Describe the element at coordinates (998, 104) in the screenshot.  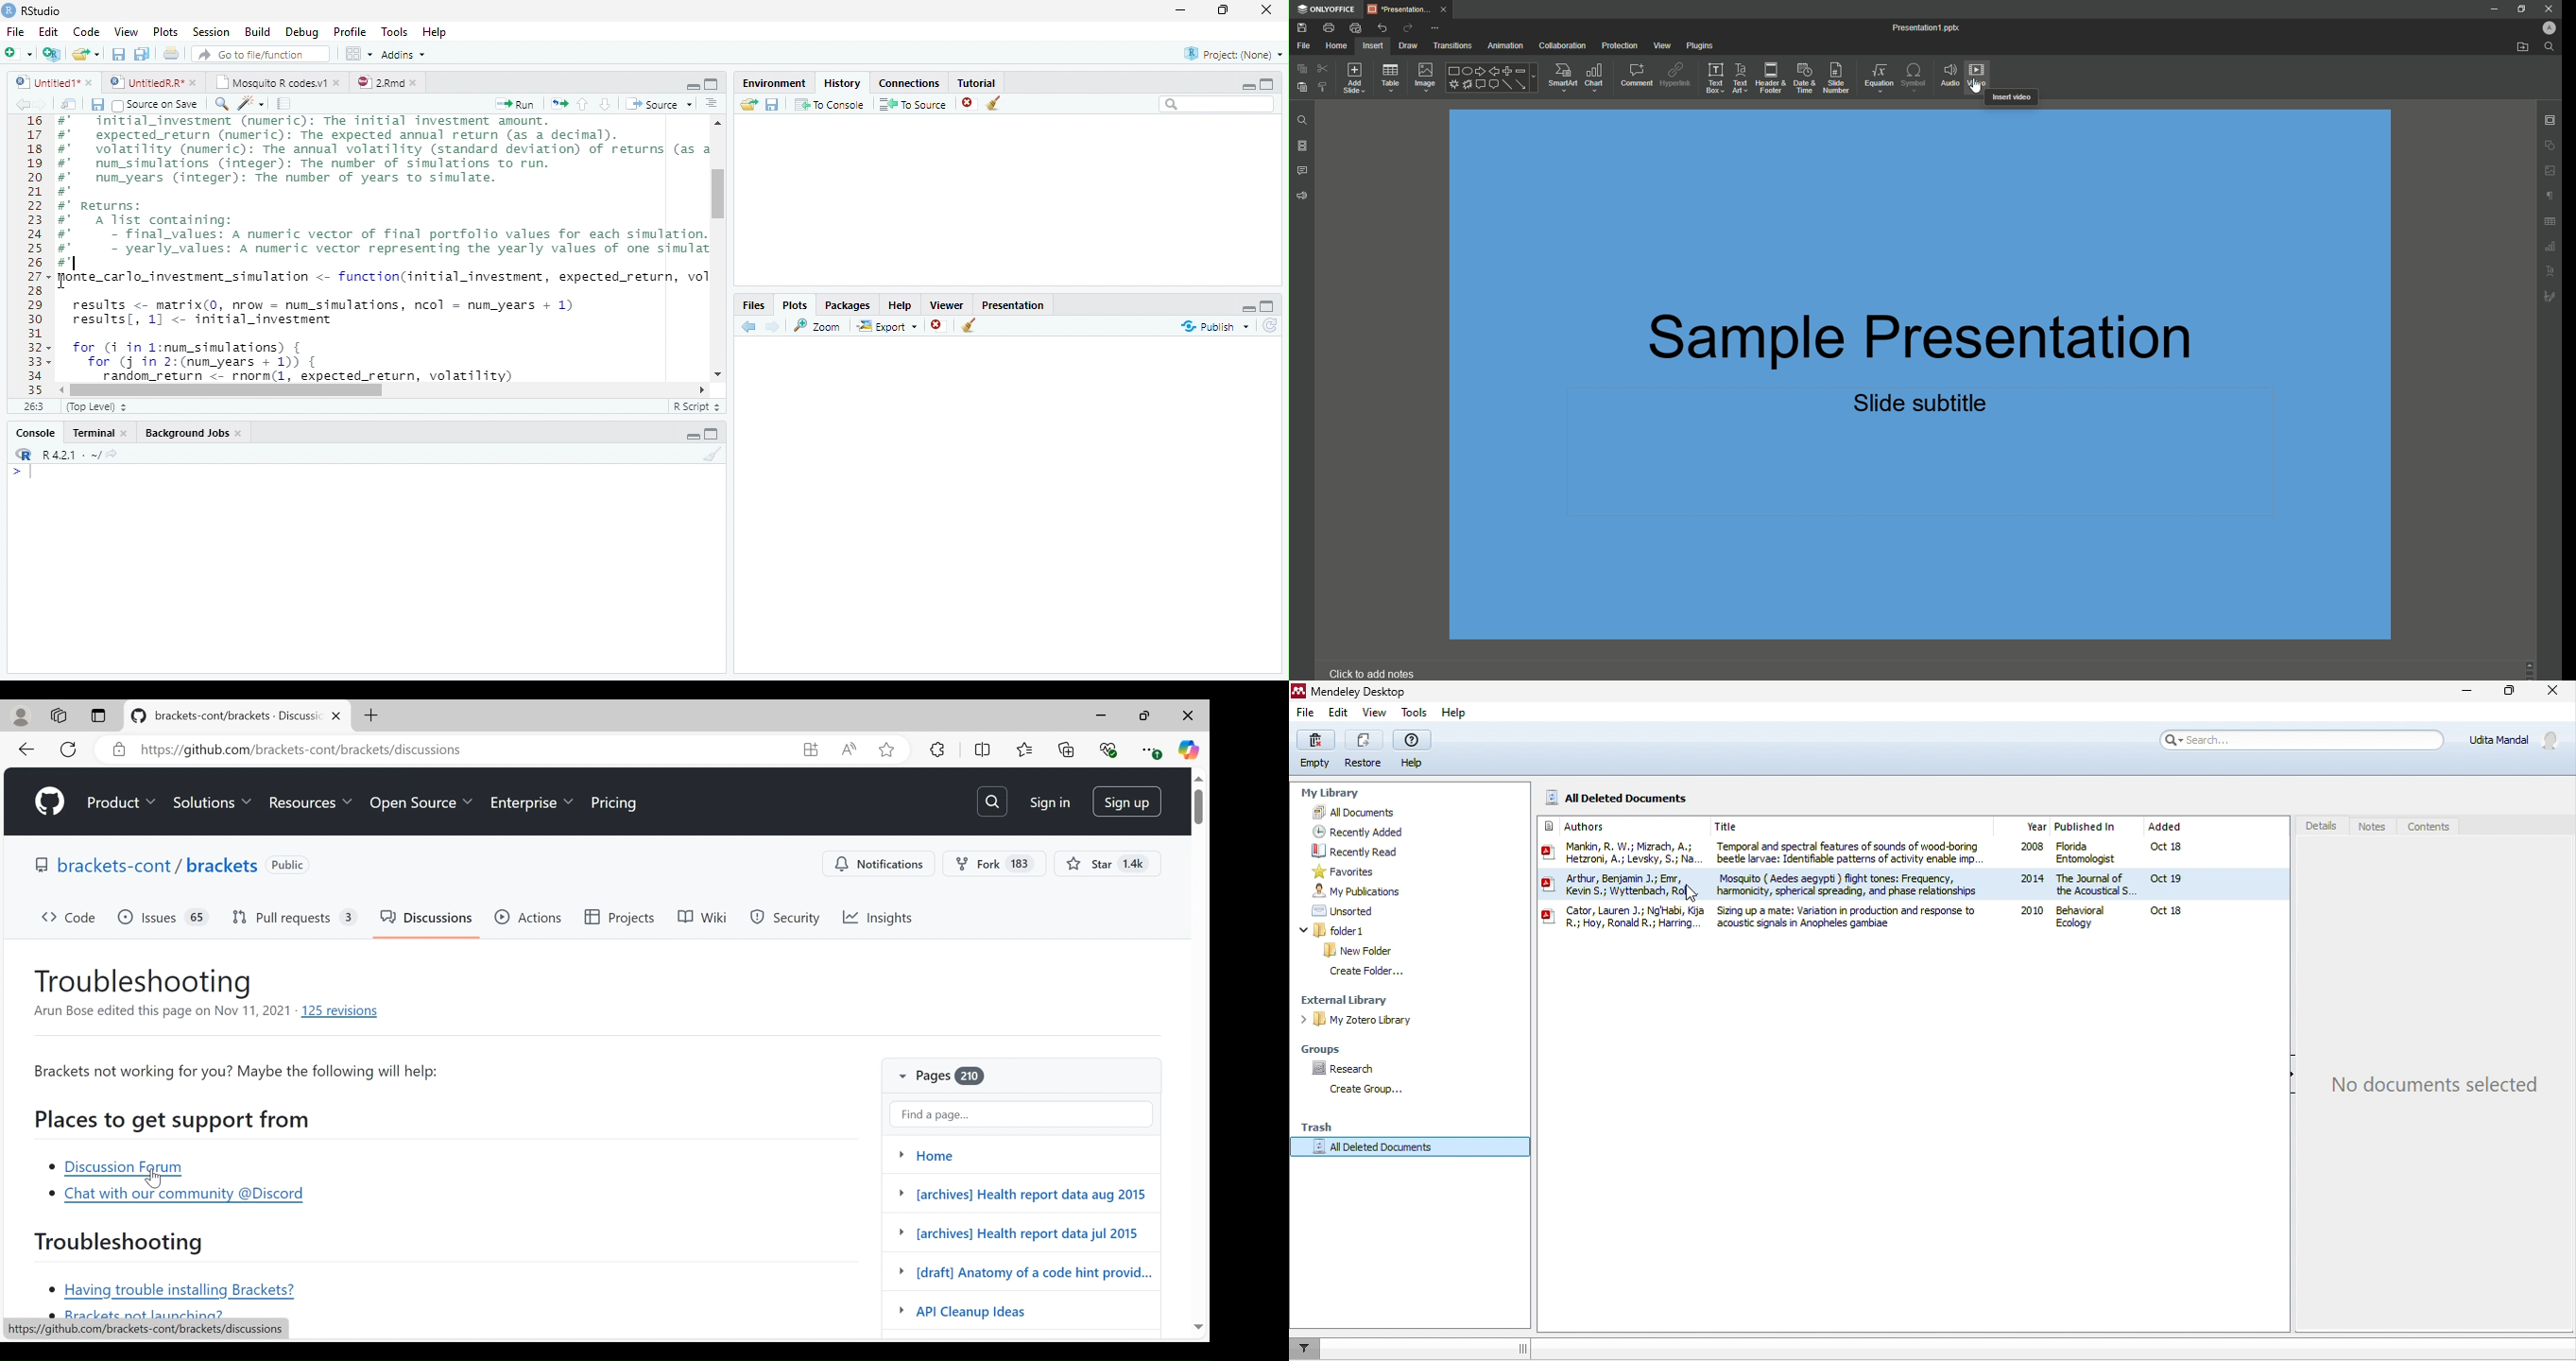
I see `Clear` at that location.